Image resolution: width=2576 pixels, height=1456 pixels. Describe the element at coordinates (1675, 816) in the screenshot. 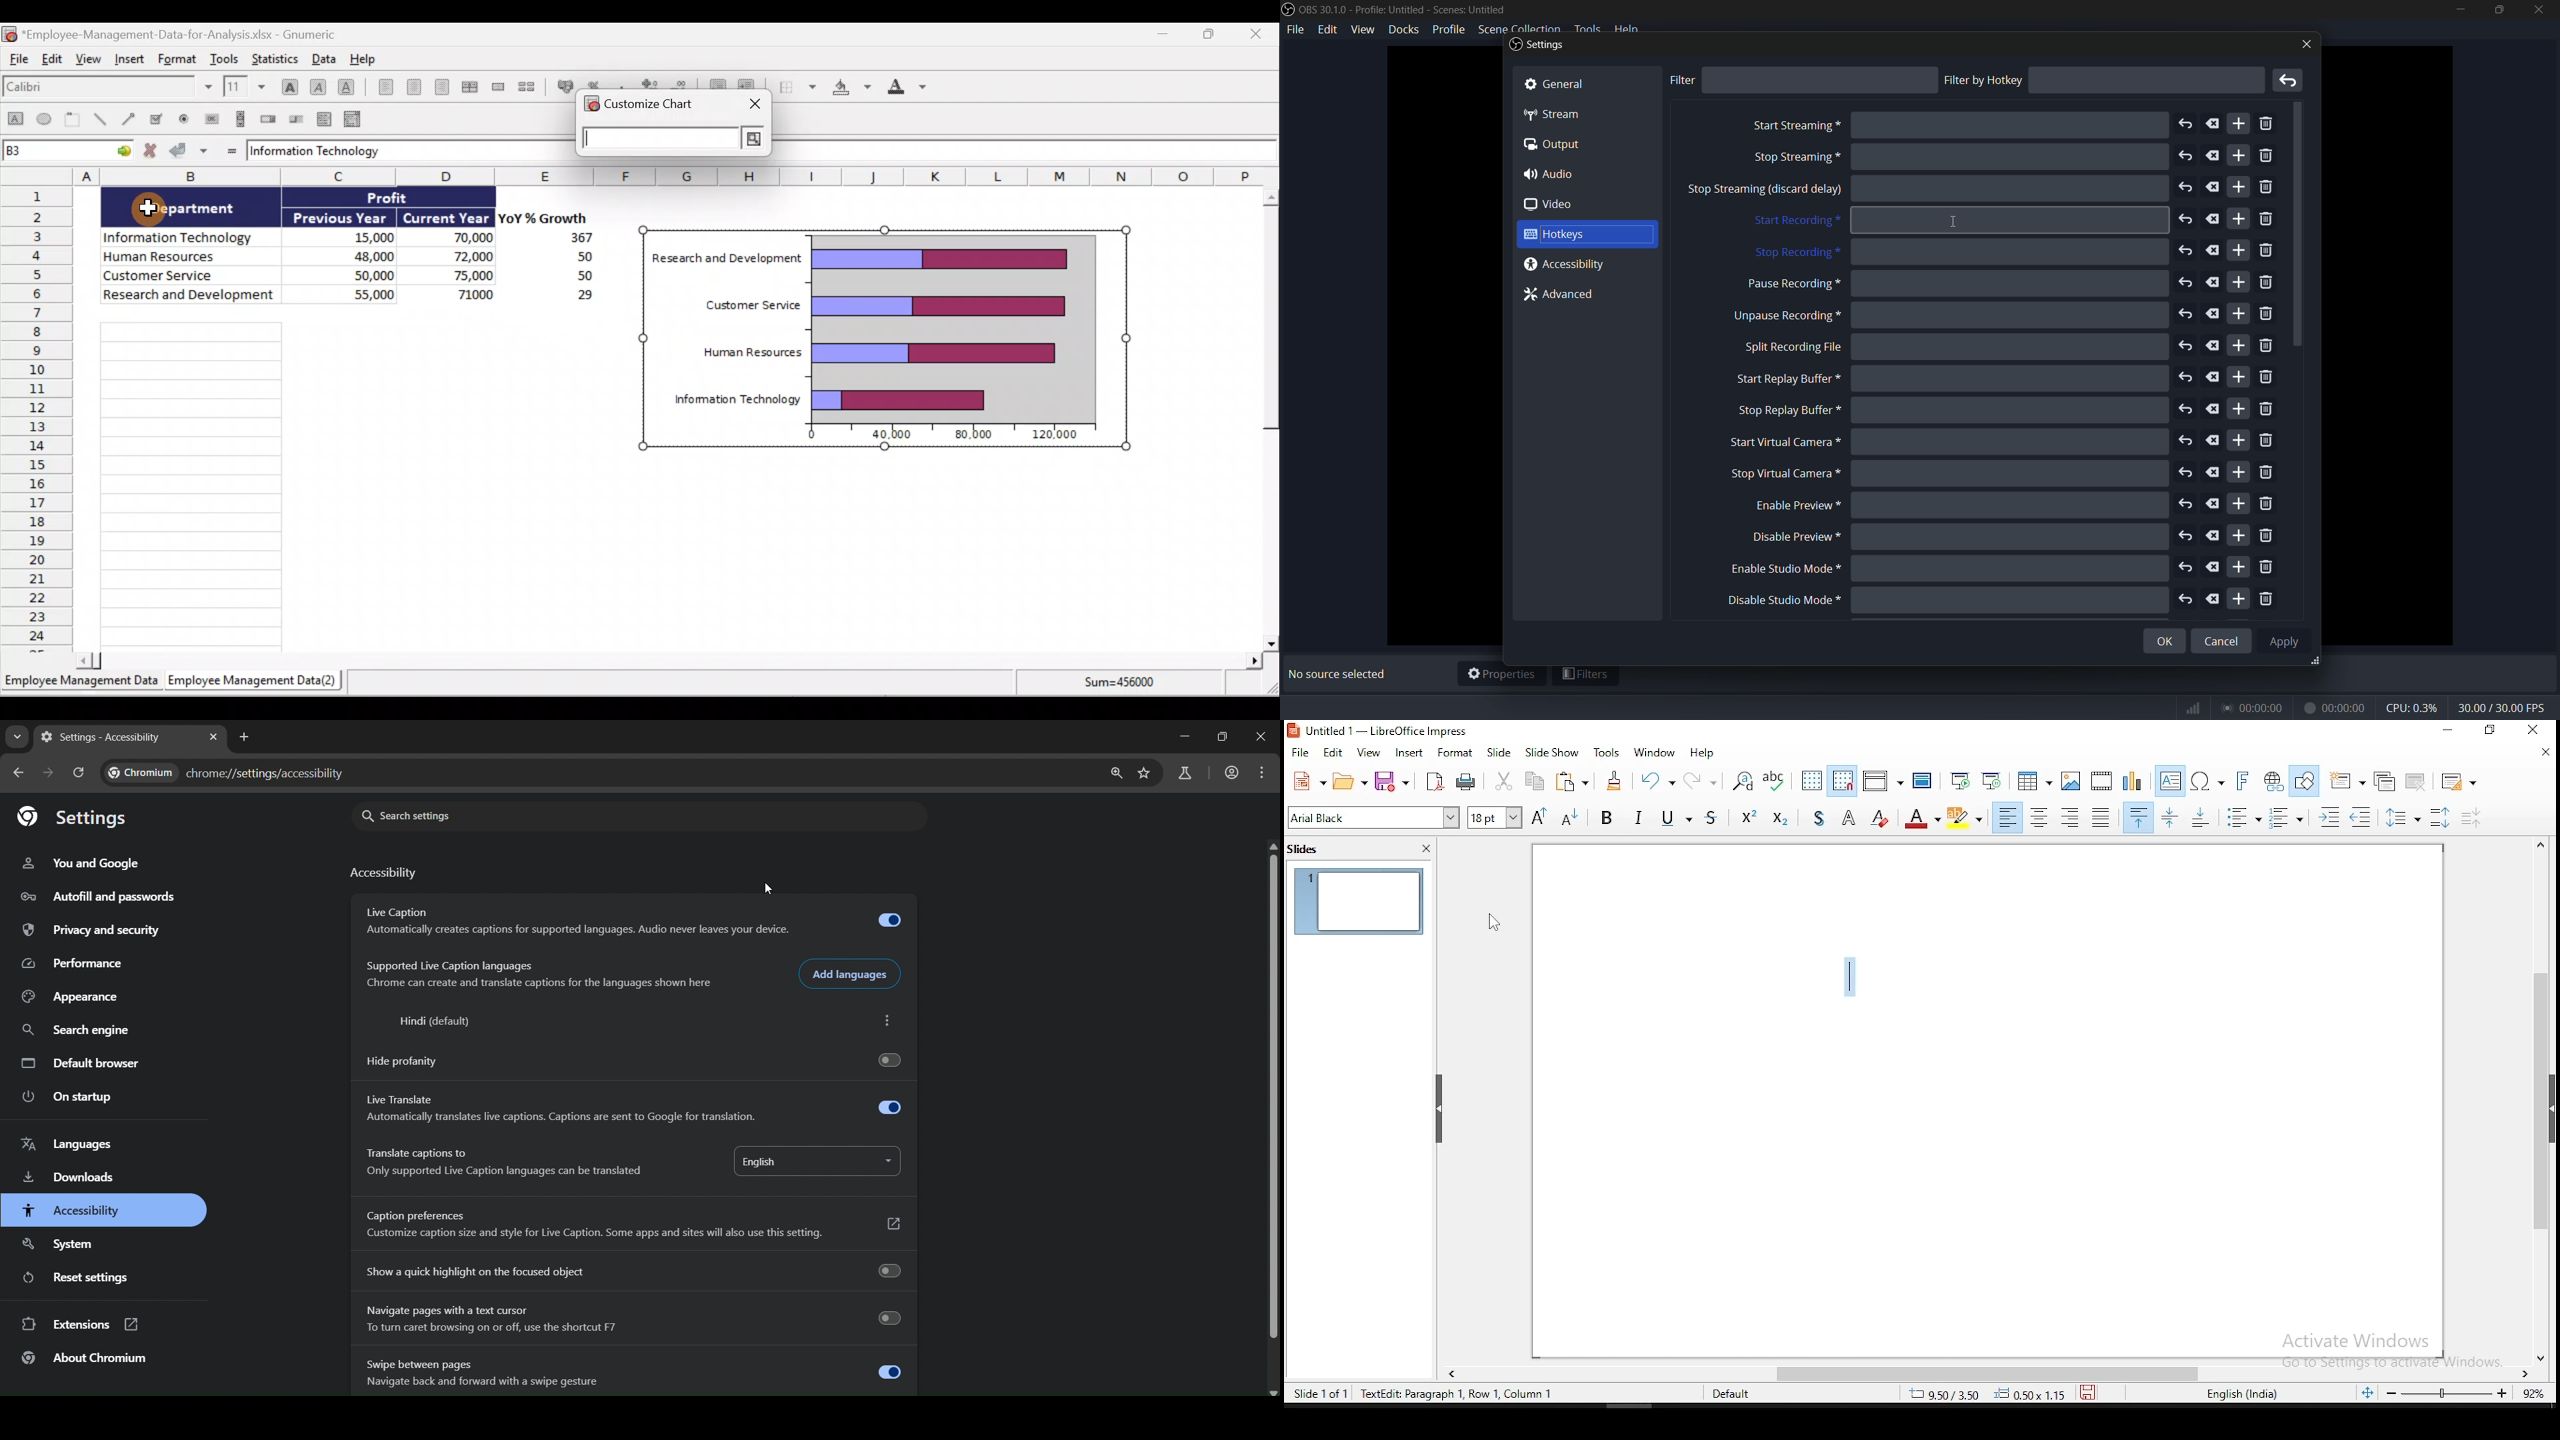

I see `Underline` at that location.